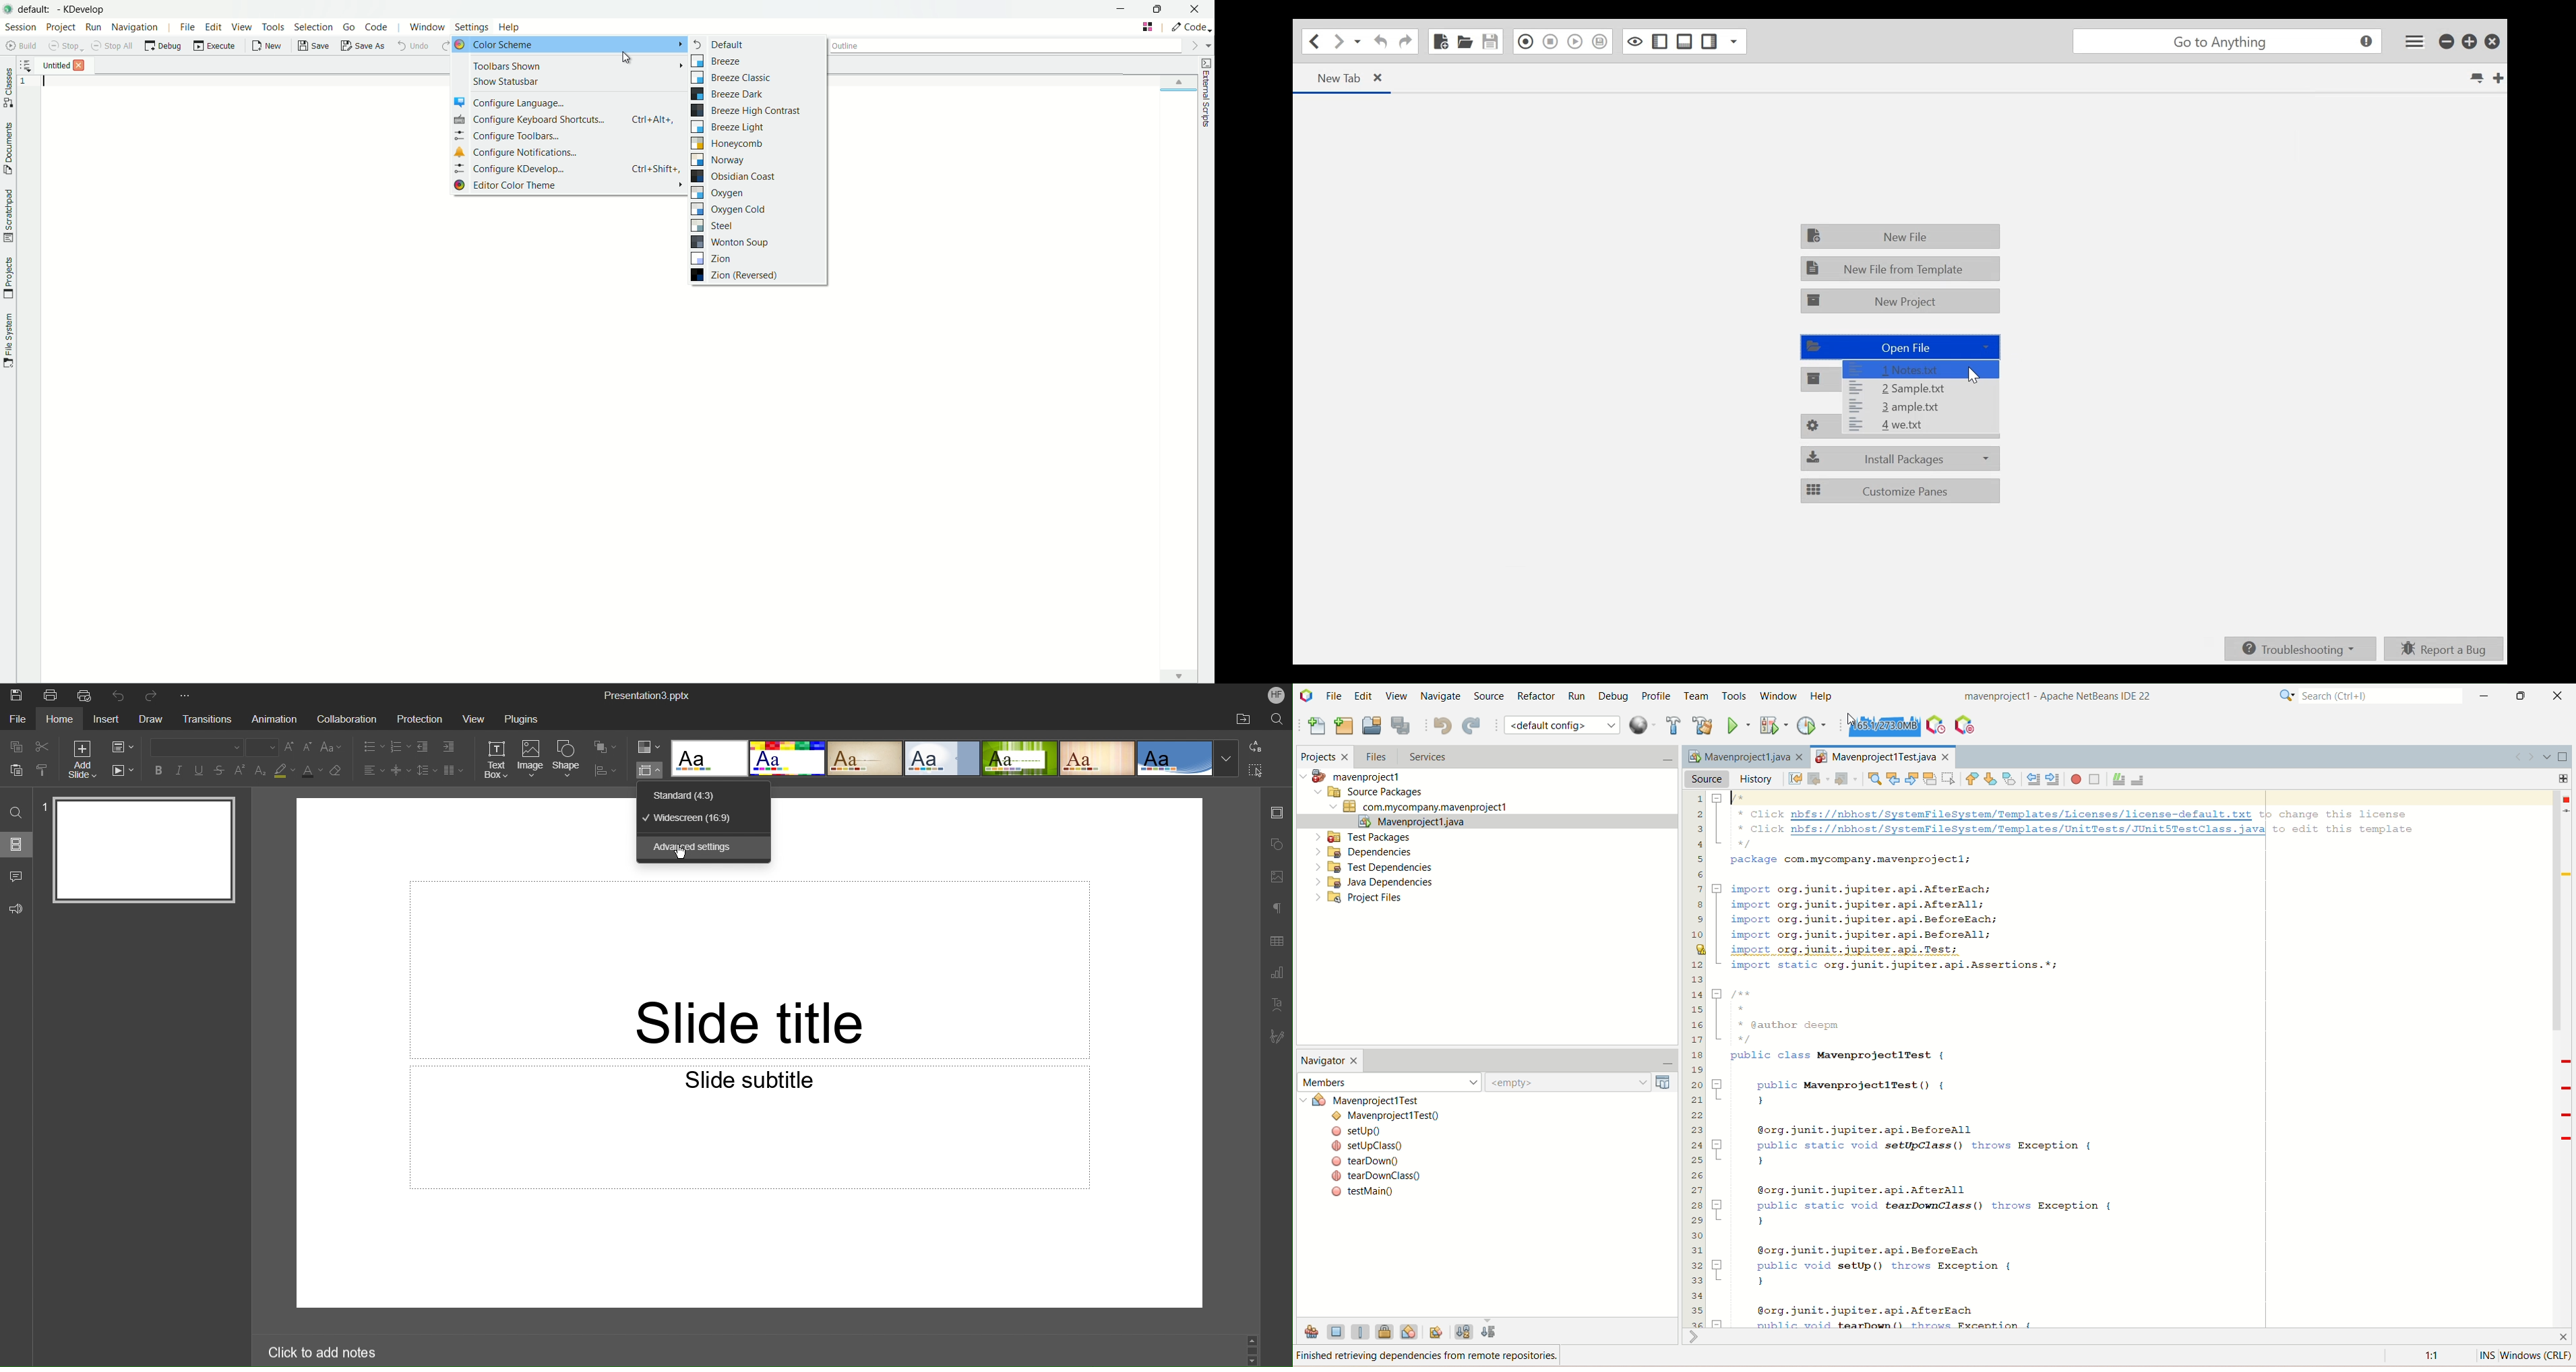 This screenshot has width=2576, height=1372. I want to click on Decrease indent, so click(422, 747).